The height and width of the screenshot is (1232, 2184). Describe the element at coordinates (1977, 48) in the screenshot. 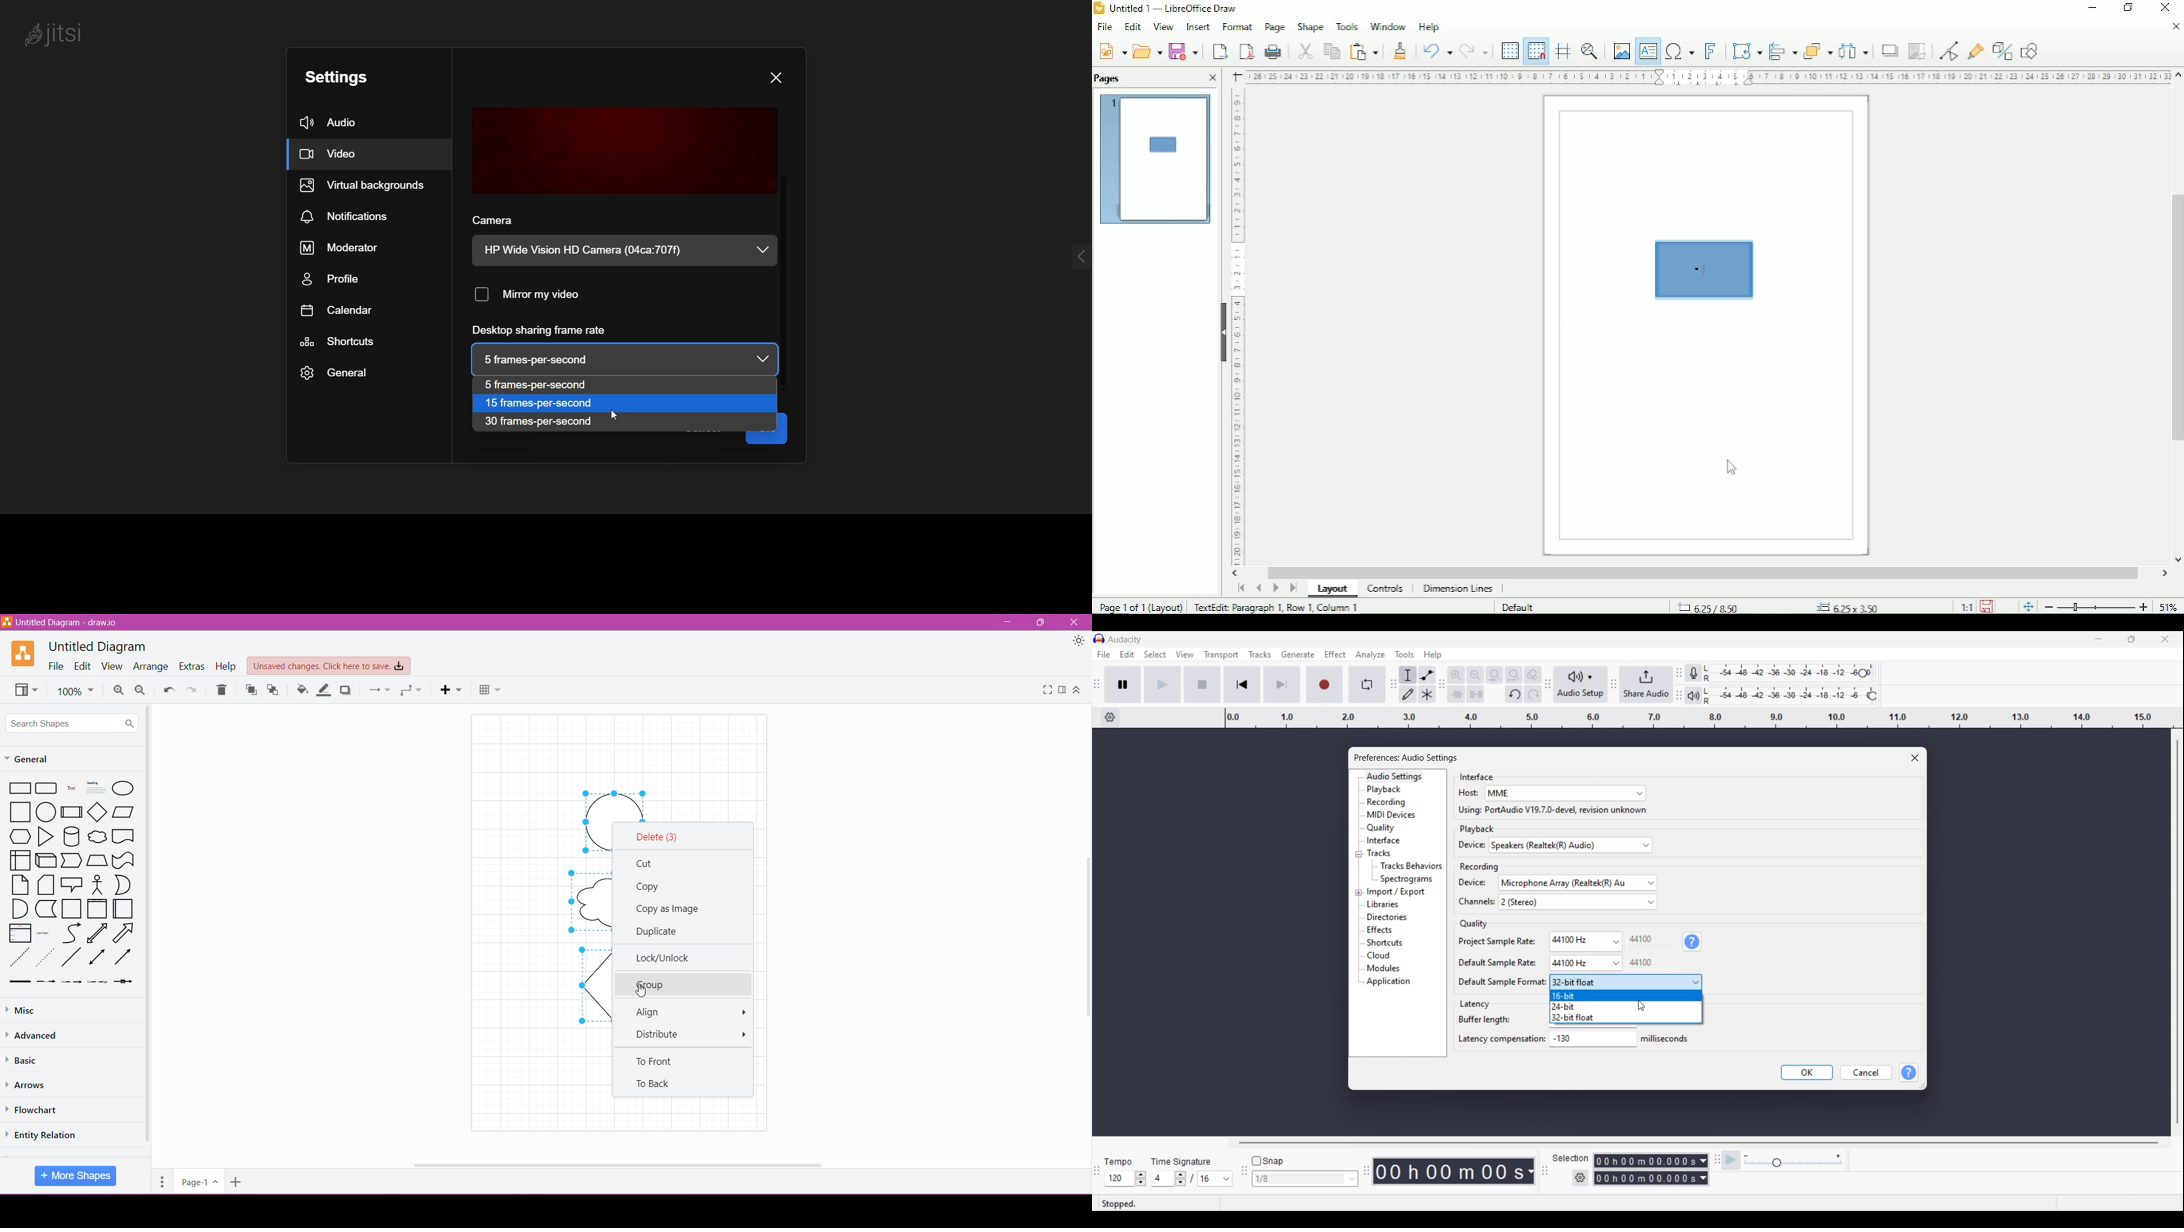

I see `Show glue point functions` at that location.